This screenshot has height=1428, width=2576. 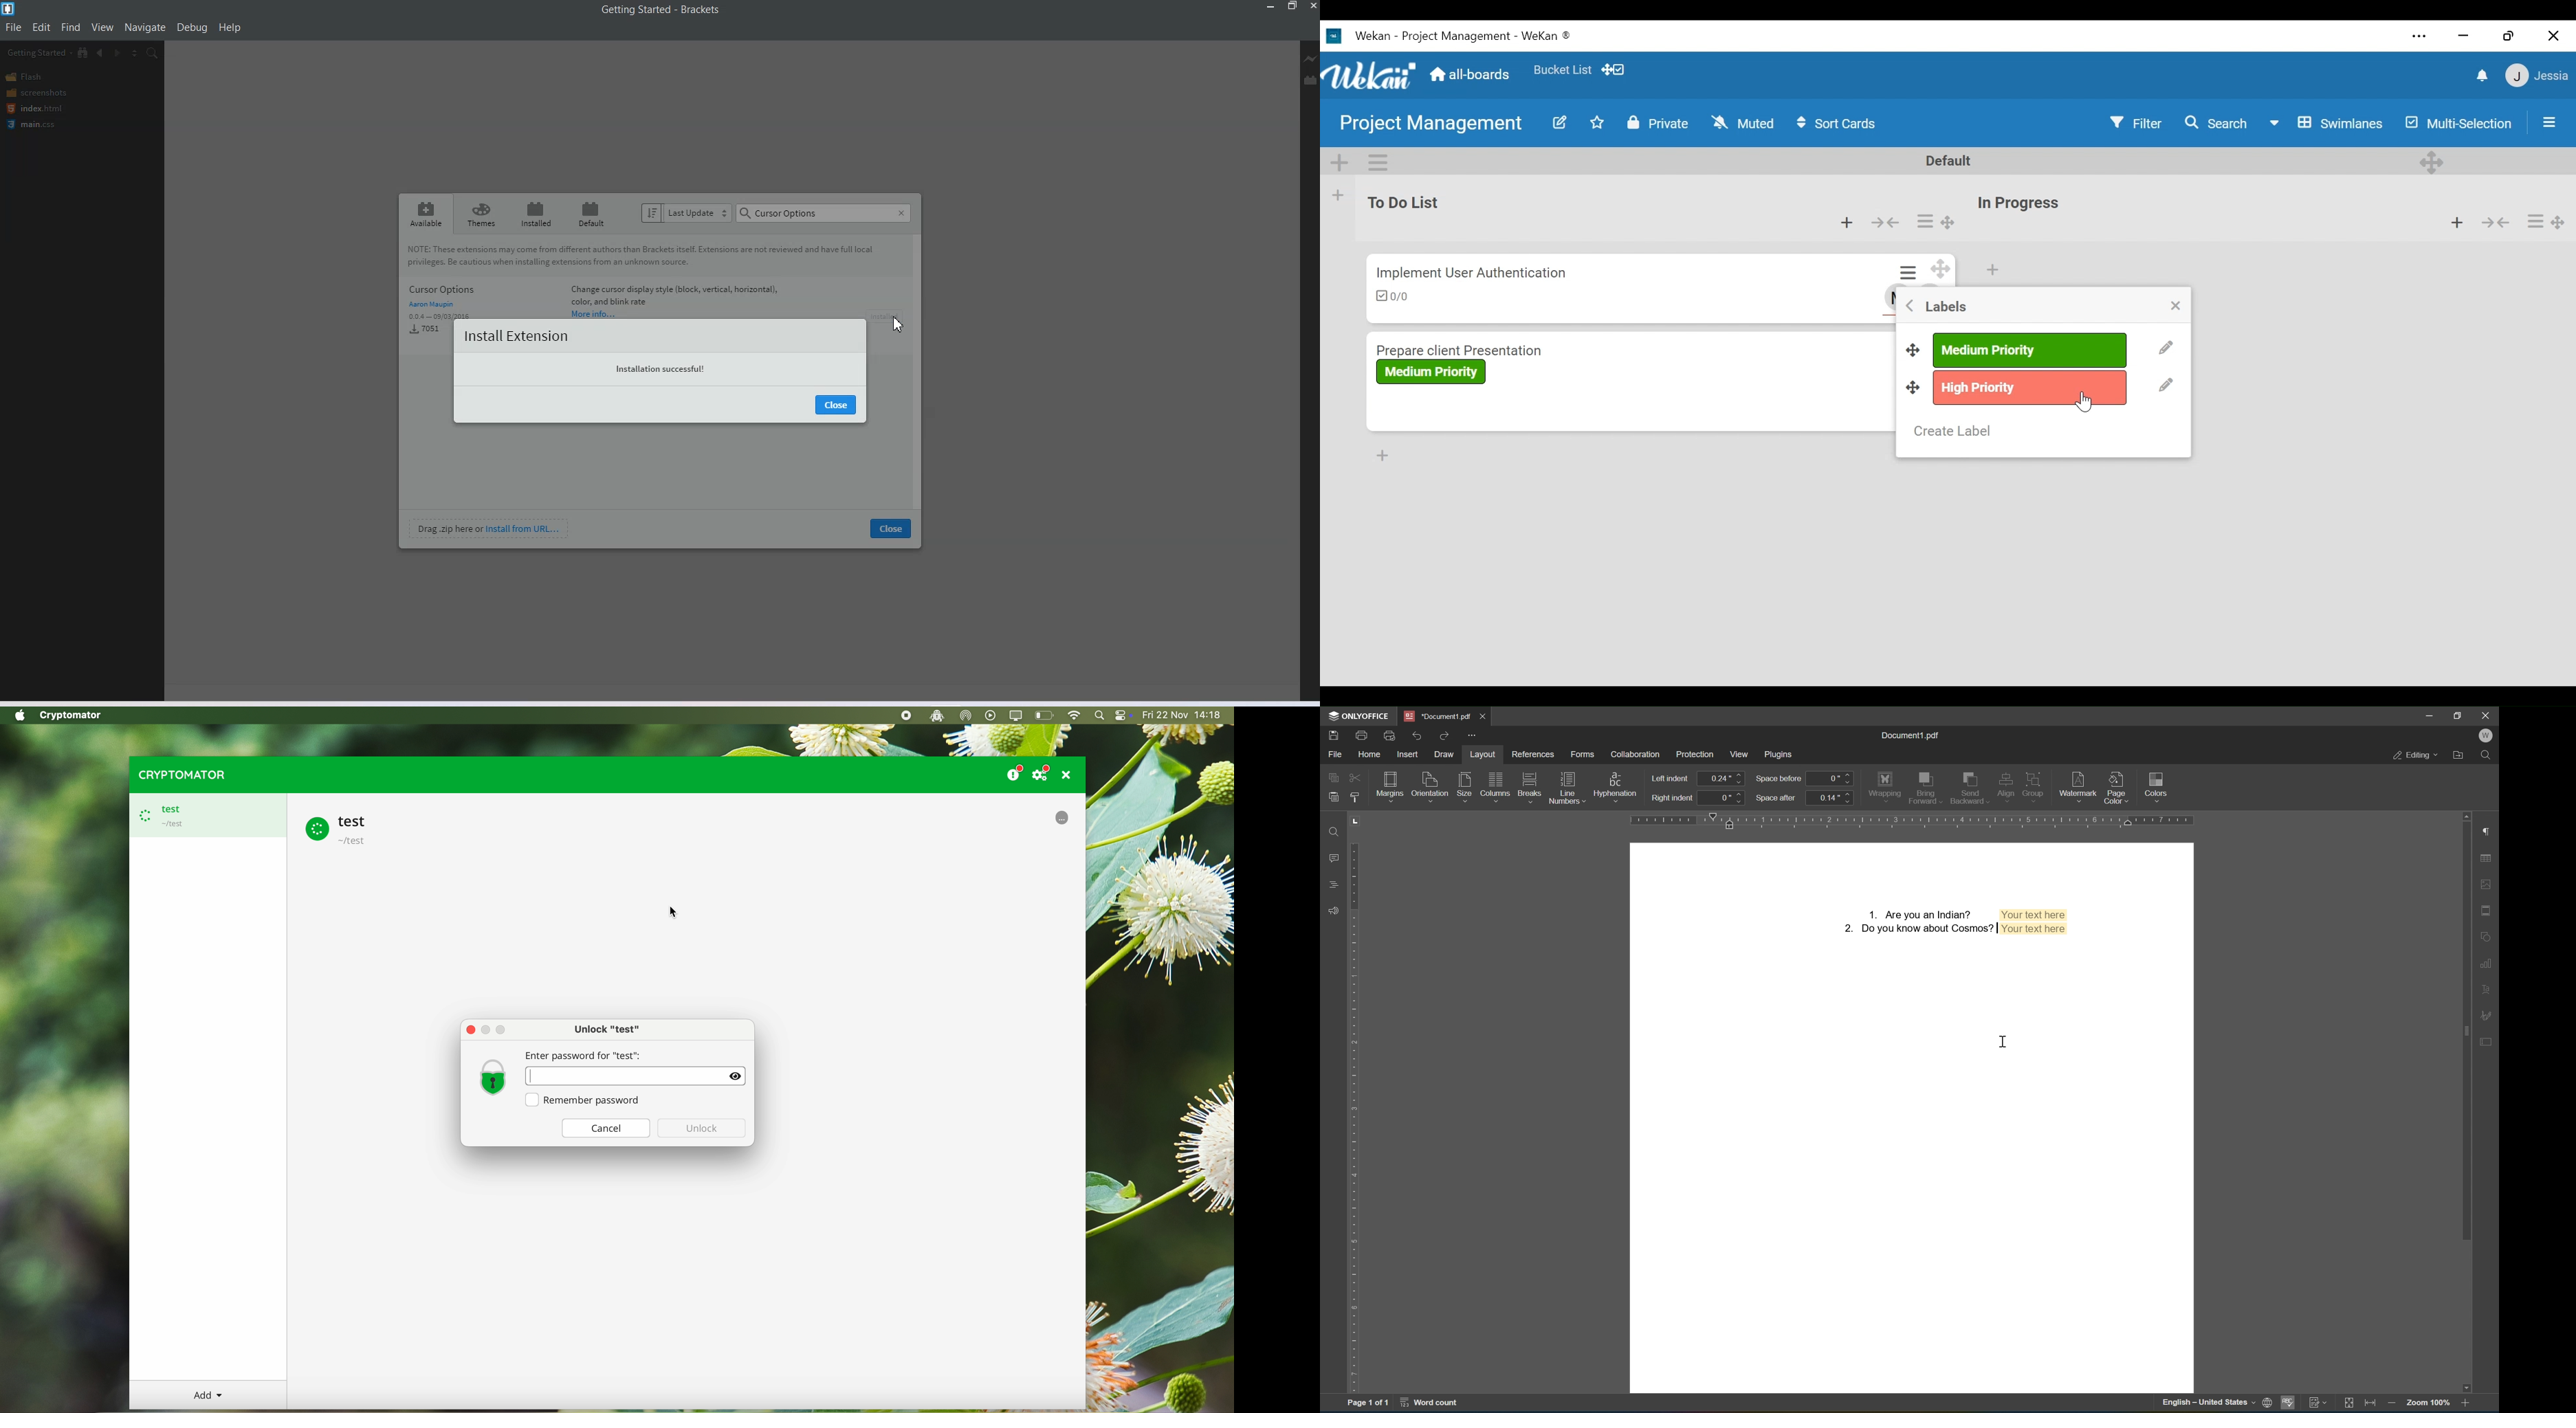 What do you see at coordinates (1359, 716) in the screenshot?
I see `ONLYOFFICE` at bounding box center [1359, 716].